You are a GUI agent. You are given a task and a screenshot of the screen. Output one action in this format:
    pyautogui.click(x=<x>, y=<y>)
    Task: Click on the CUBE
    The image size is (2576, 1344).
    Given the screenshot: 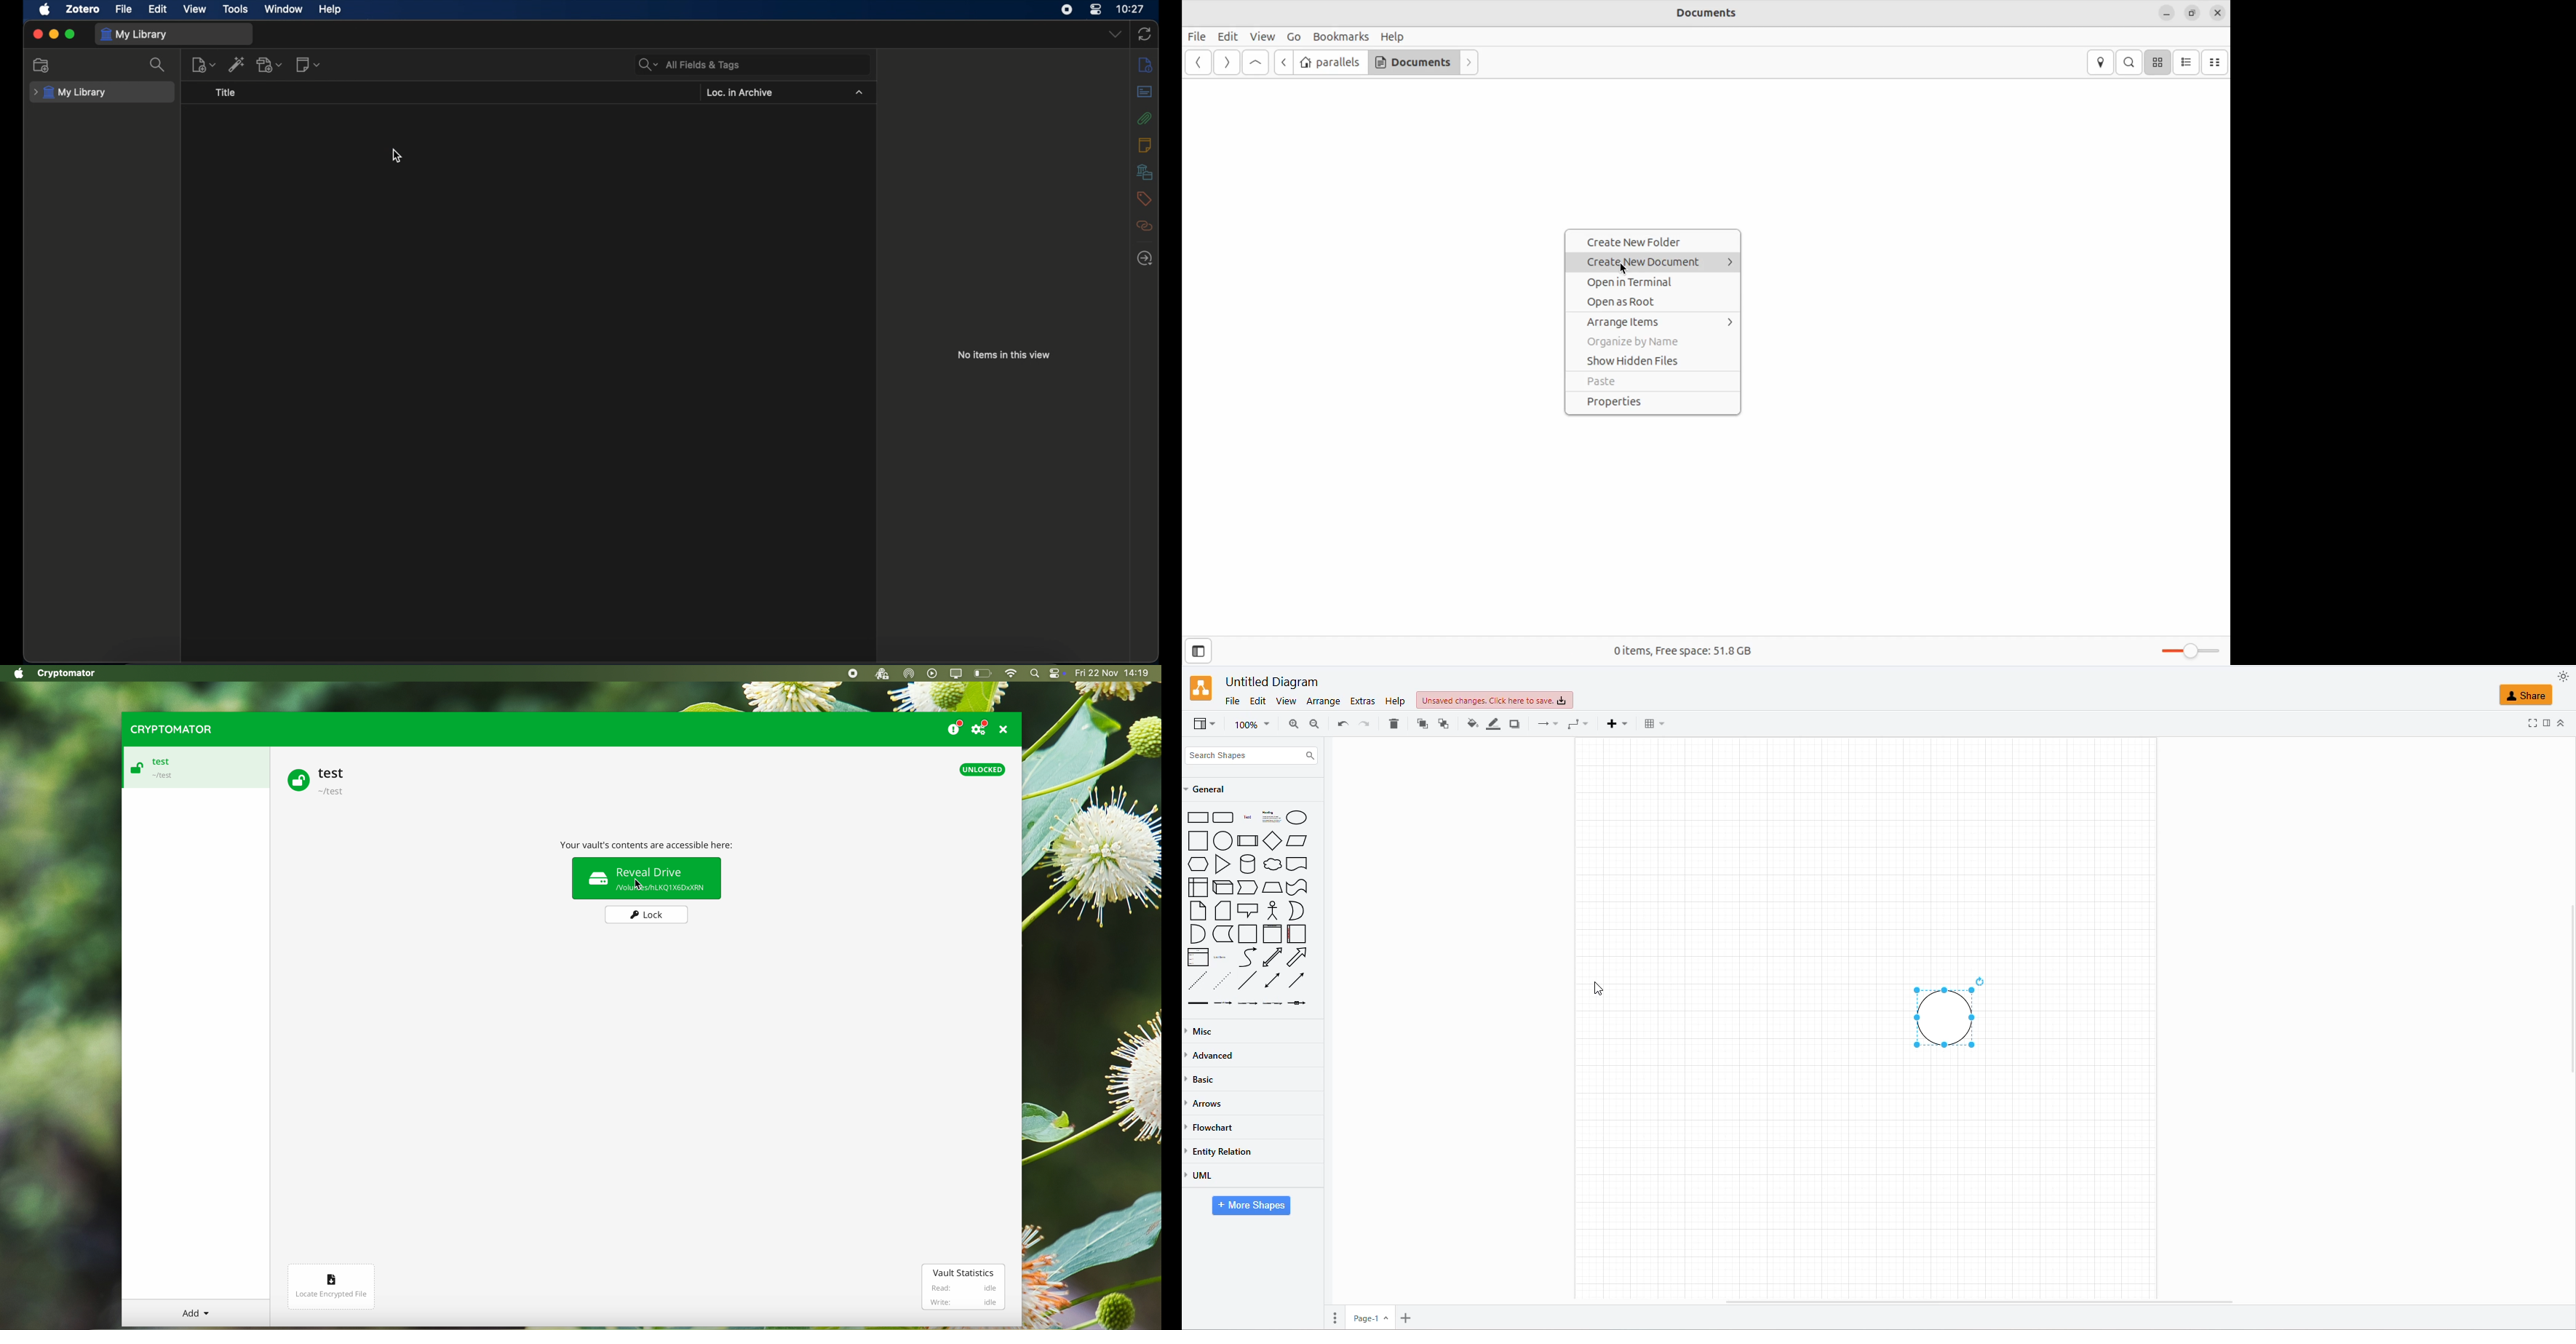 What is the action you would take?
    pyautogui.click(x=1221, y=885)
    